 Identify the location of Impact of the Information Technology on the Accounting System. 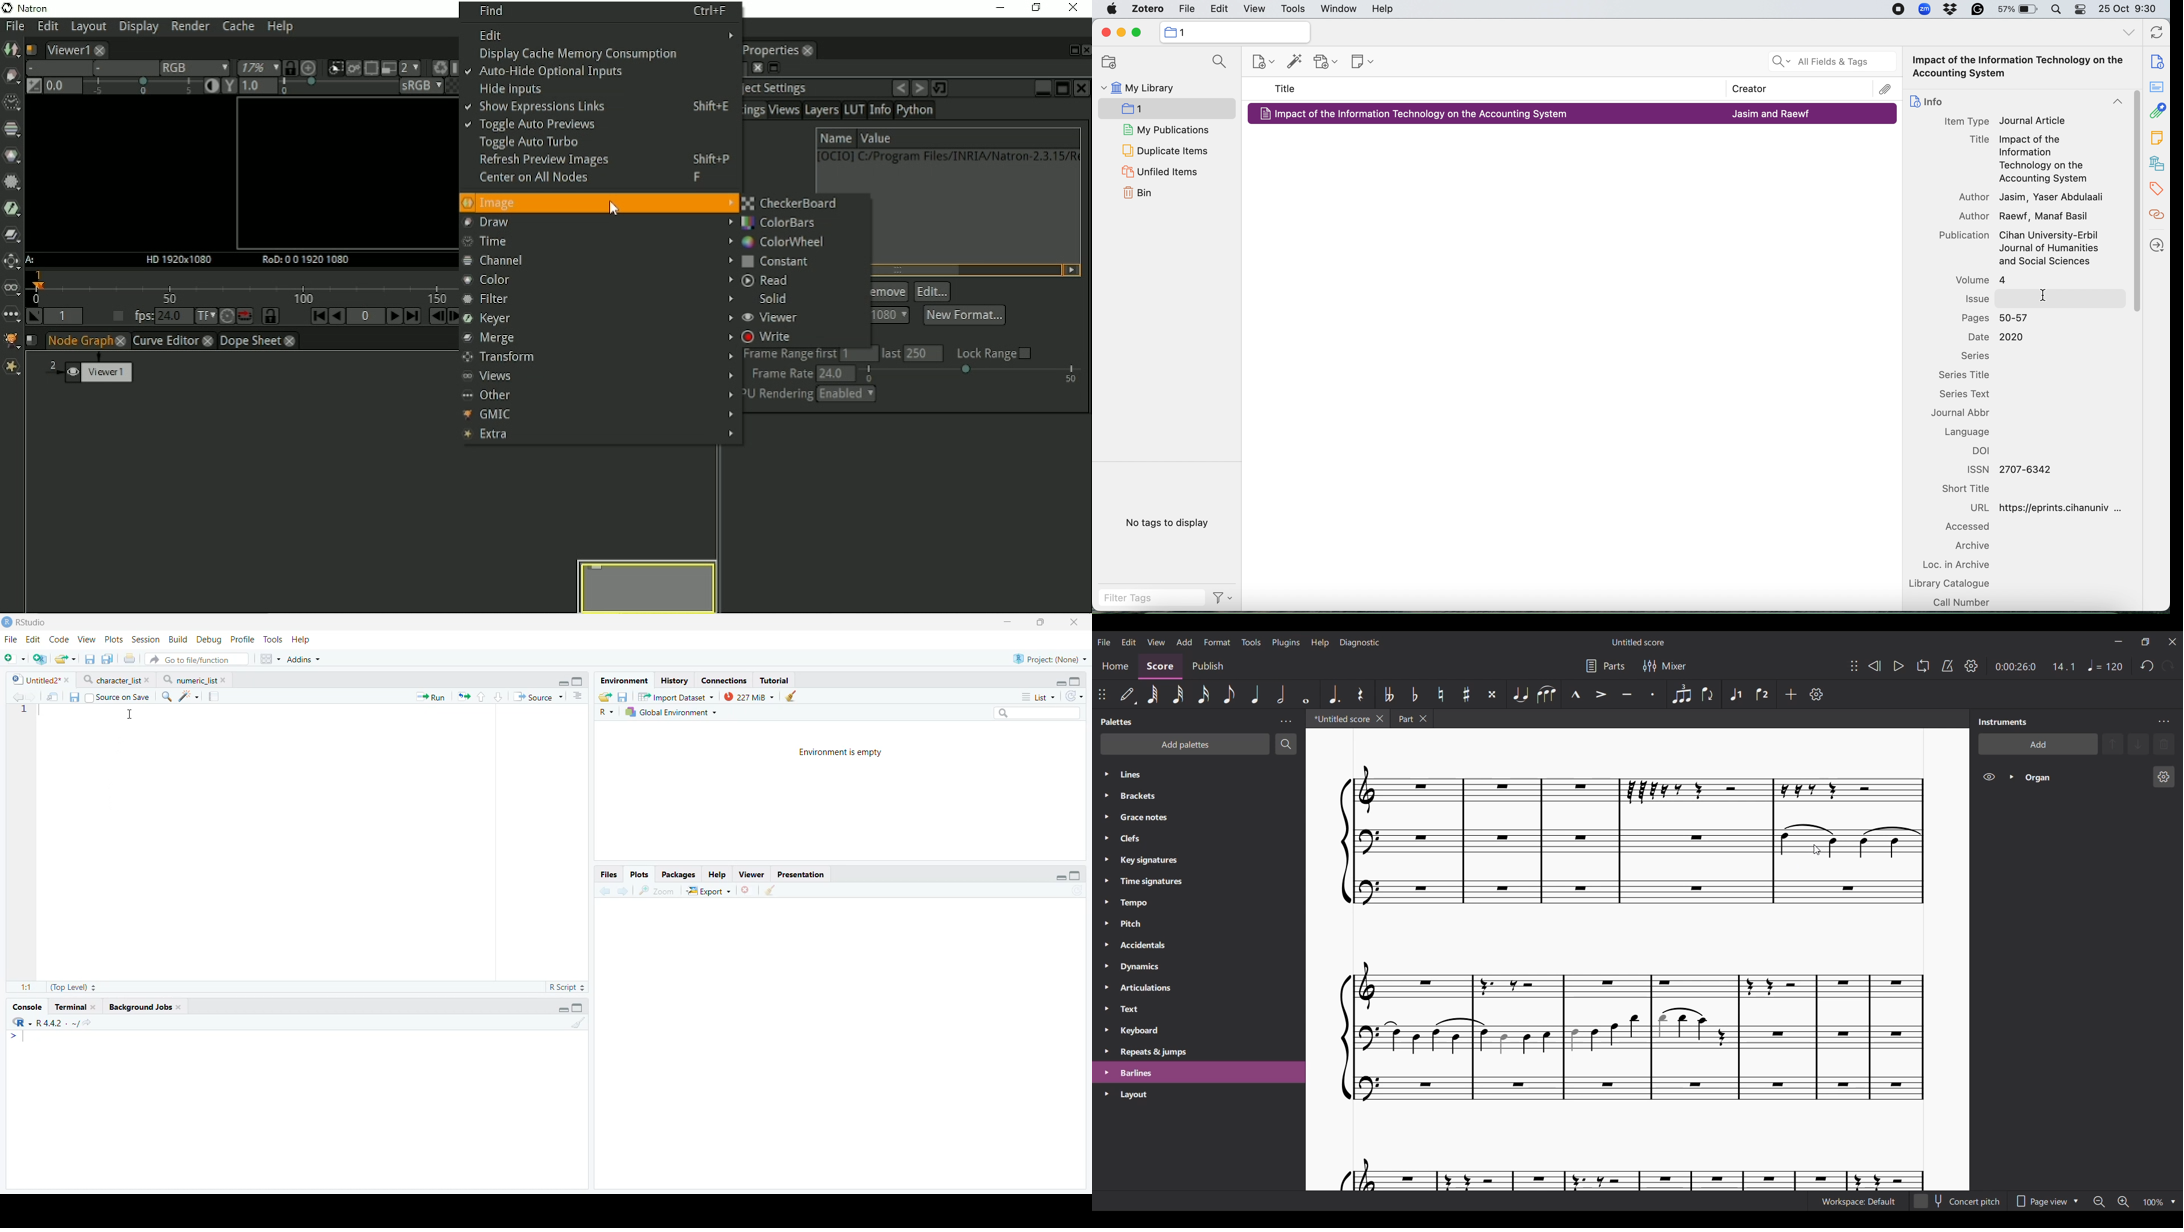
(1423, 114).